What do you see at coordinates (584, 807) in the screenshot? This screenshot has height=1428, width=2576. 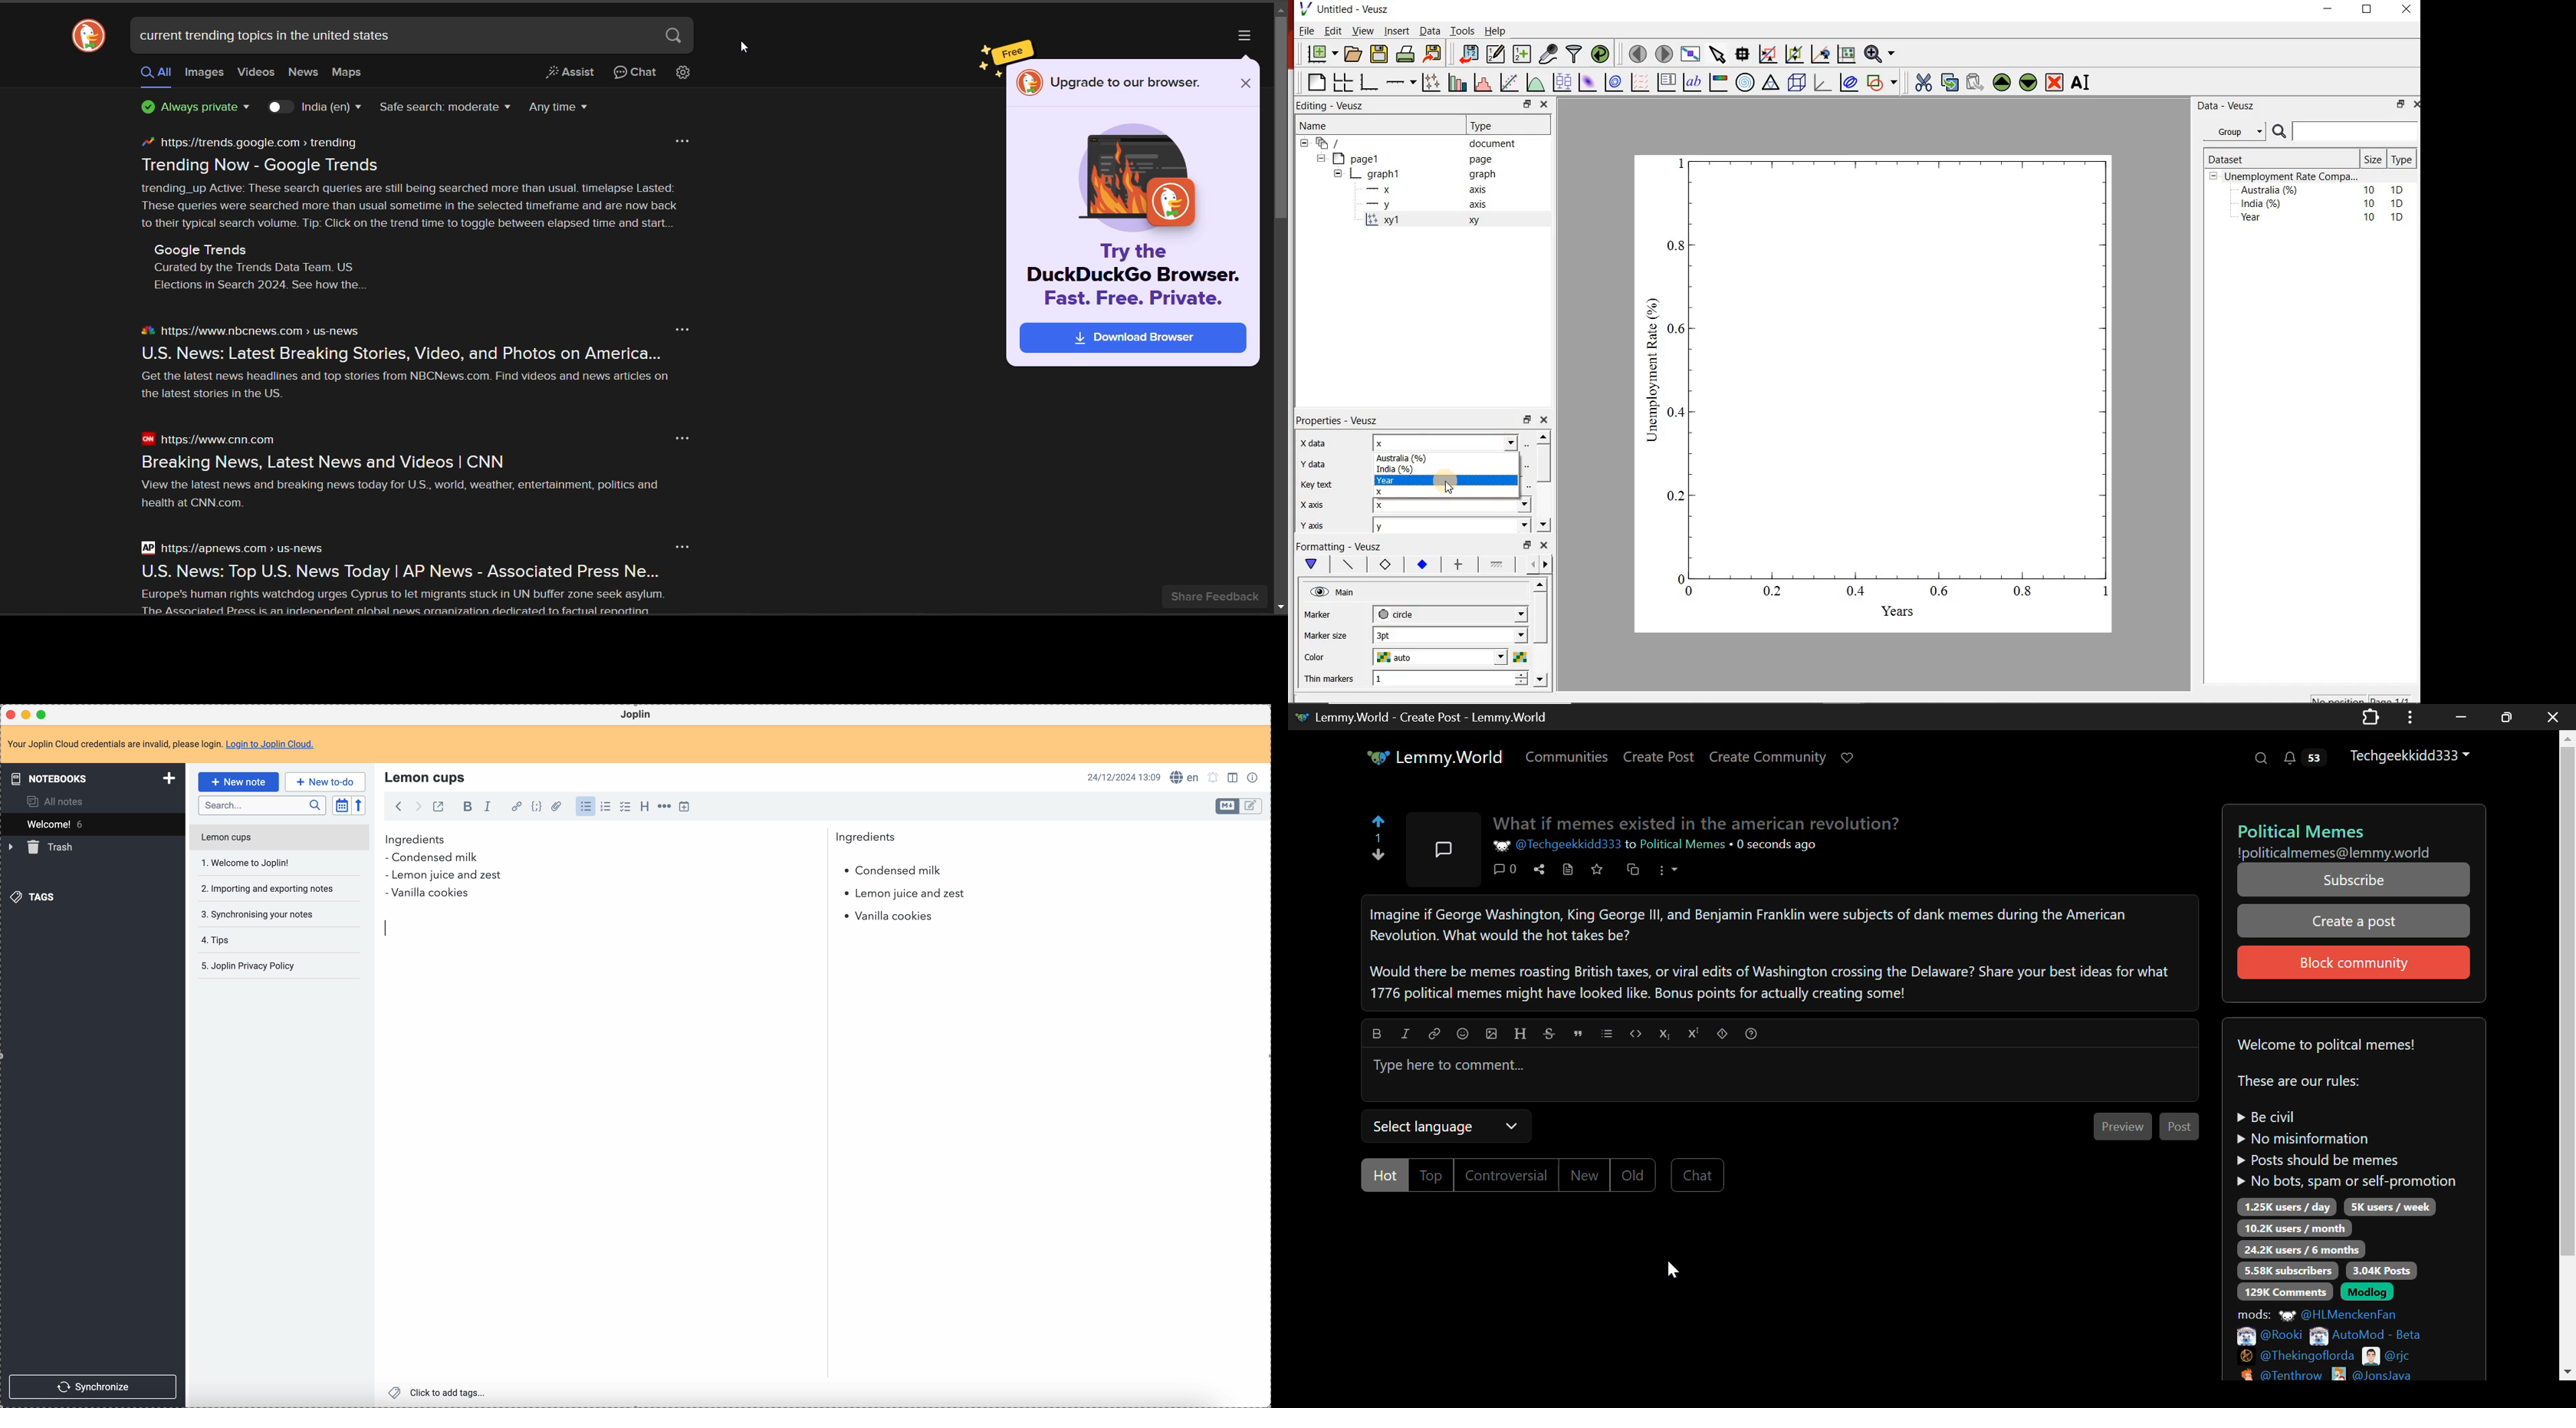 I see `bulleted list` at bounding box center [584, 807].